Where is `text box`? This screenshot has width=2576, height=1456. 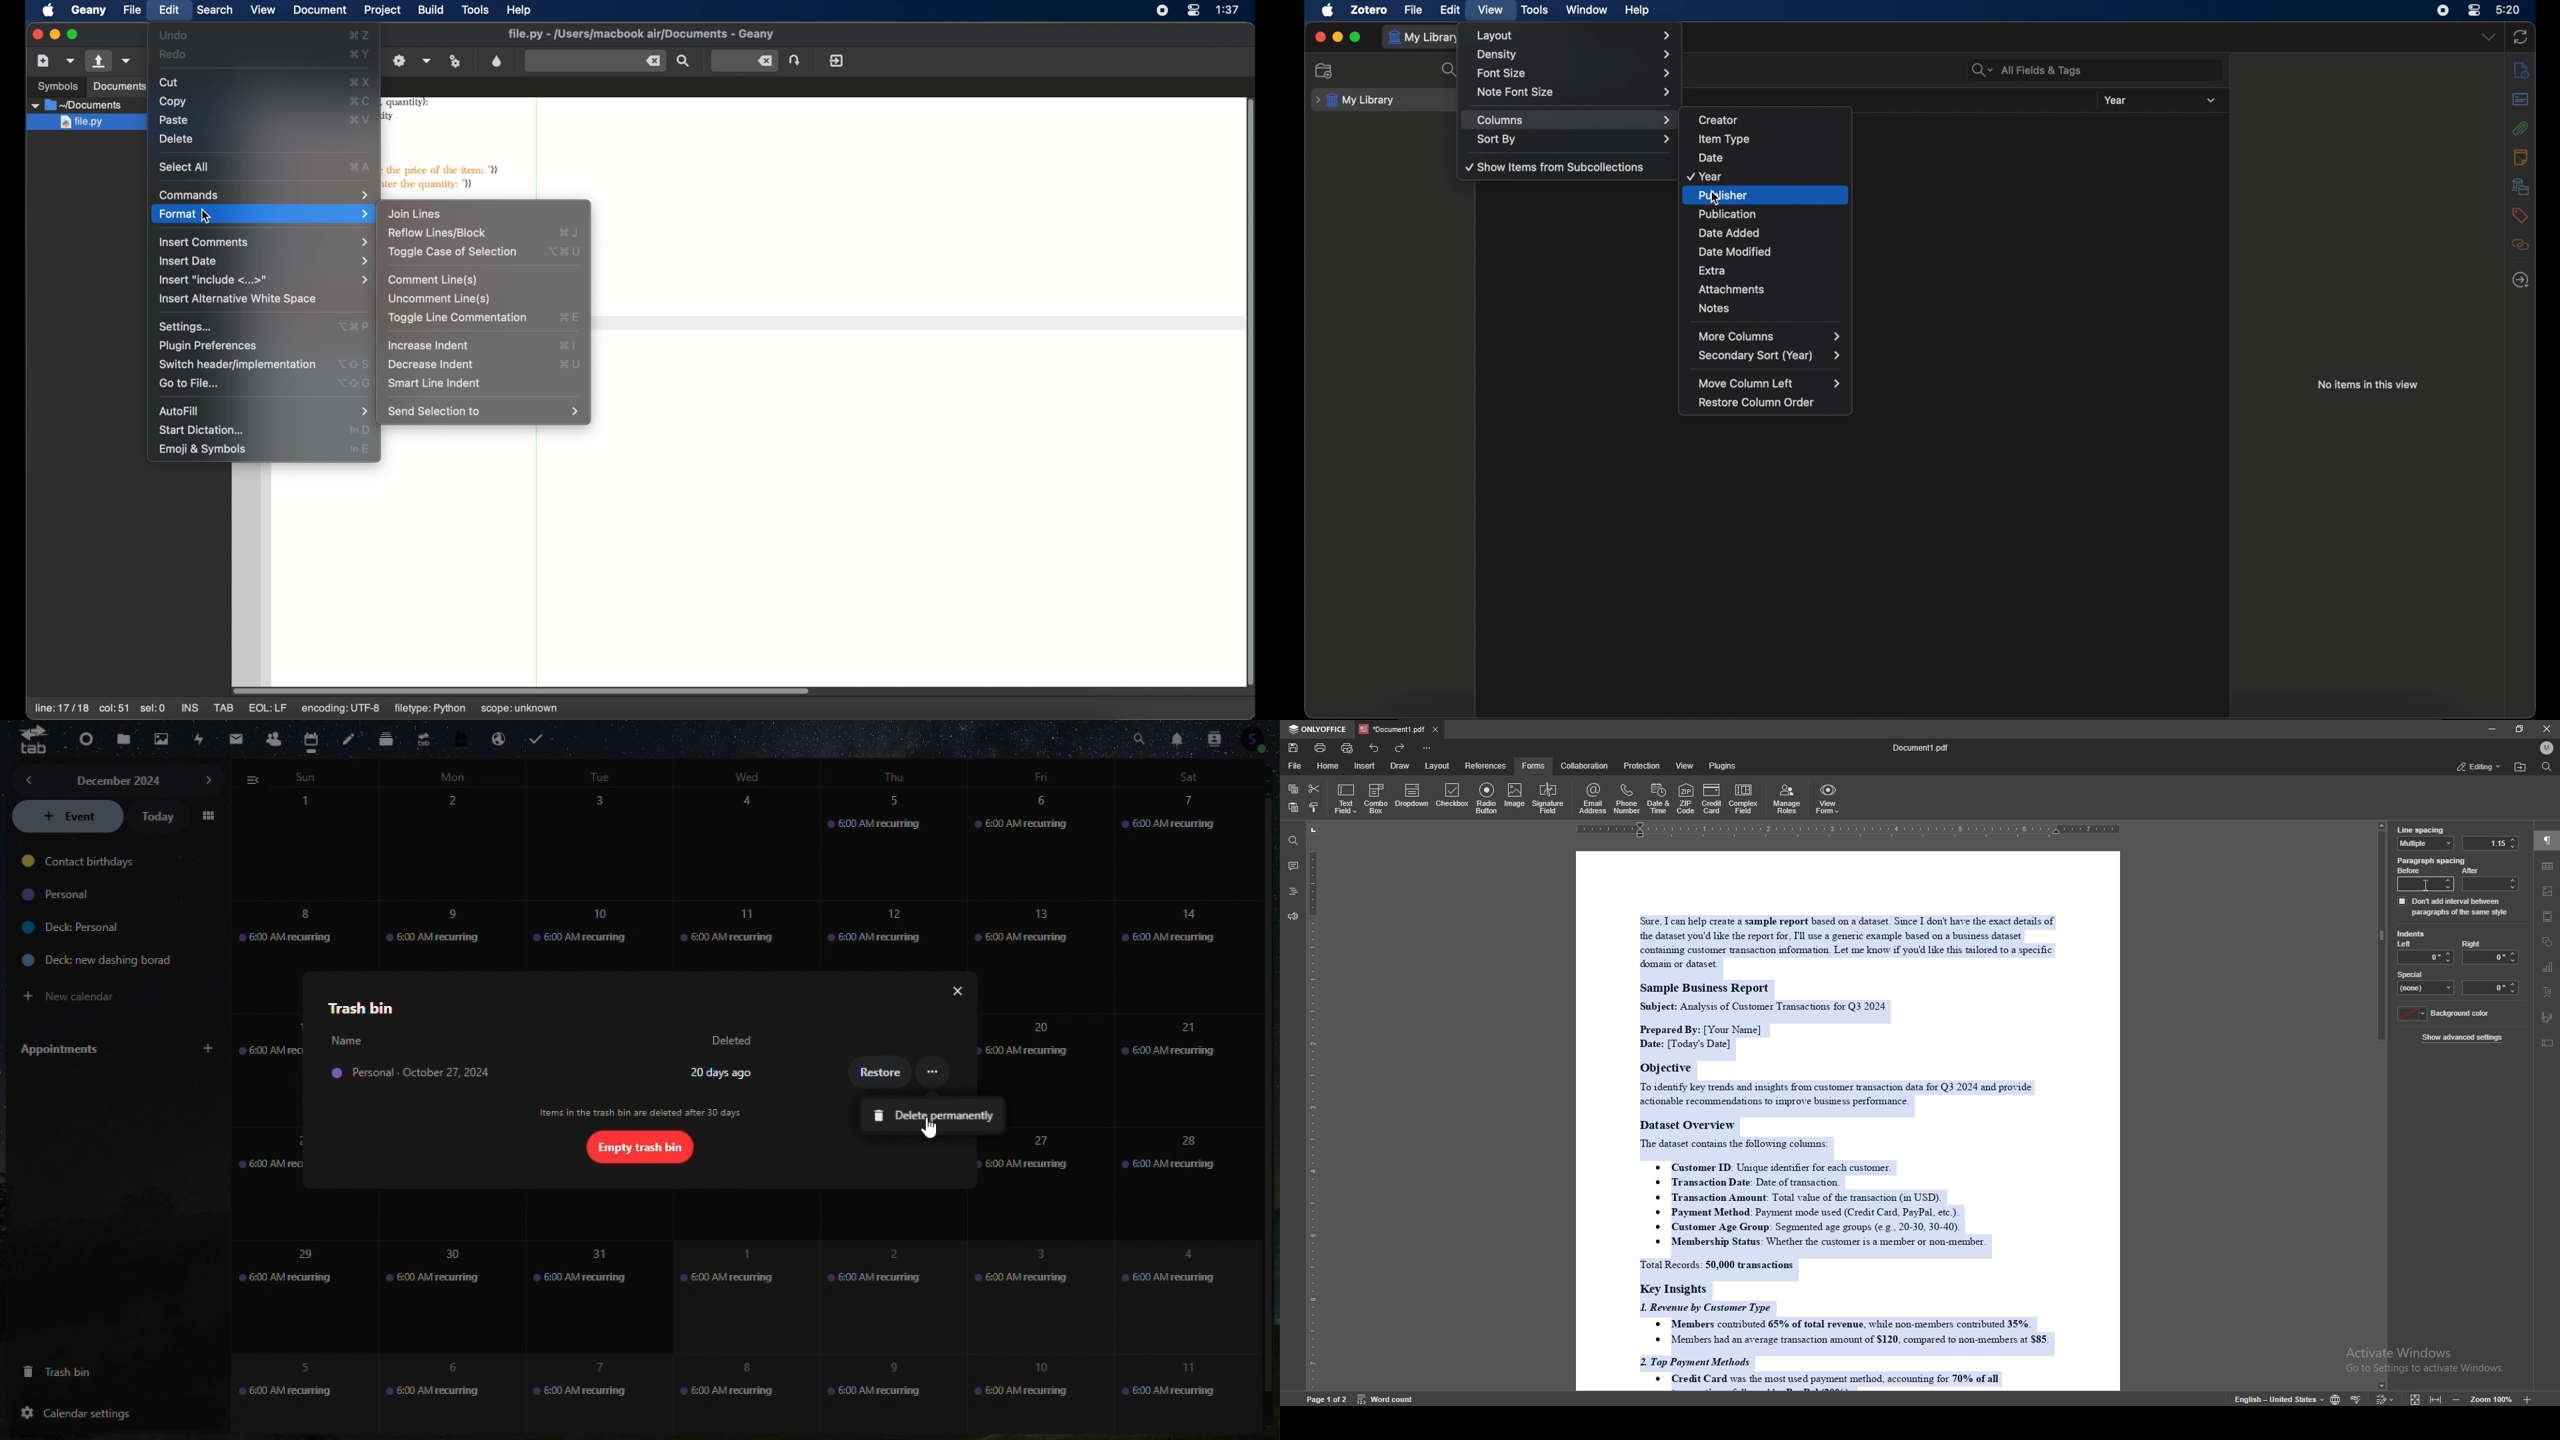 text box is located at coordinates (2549, 1043).